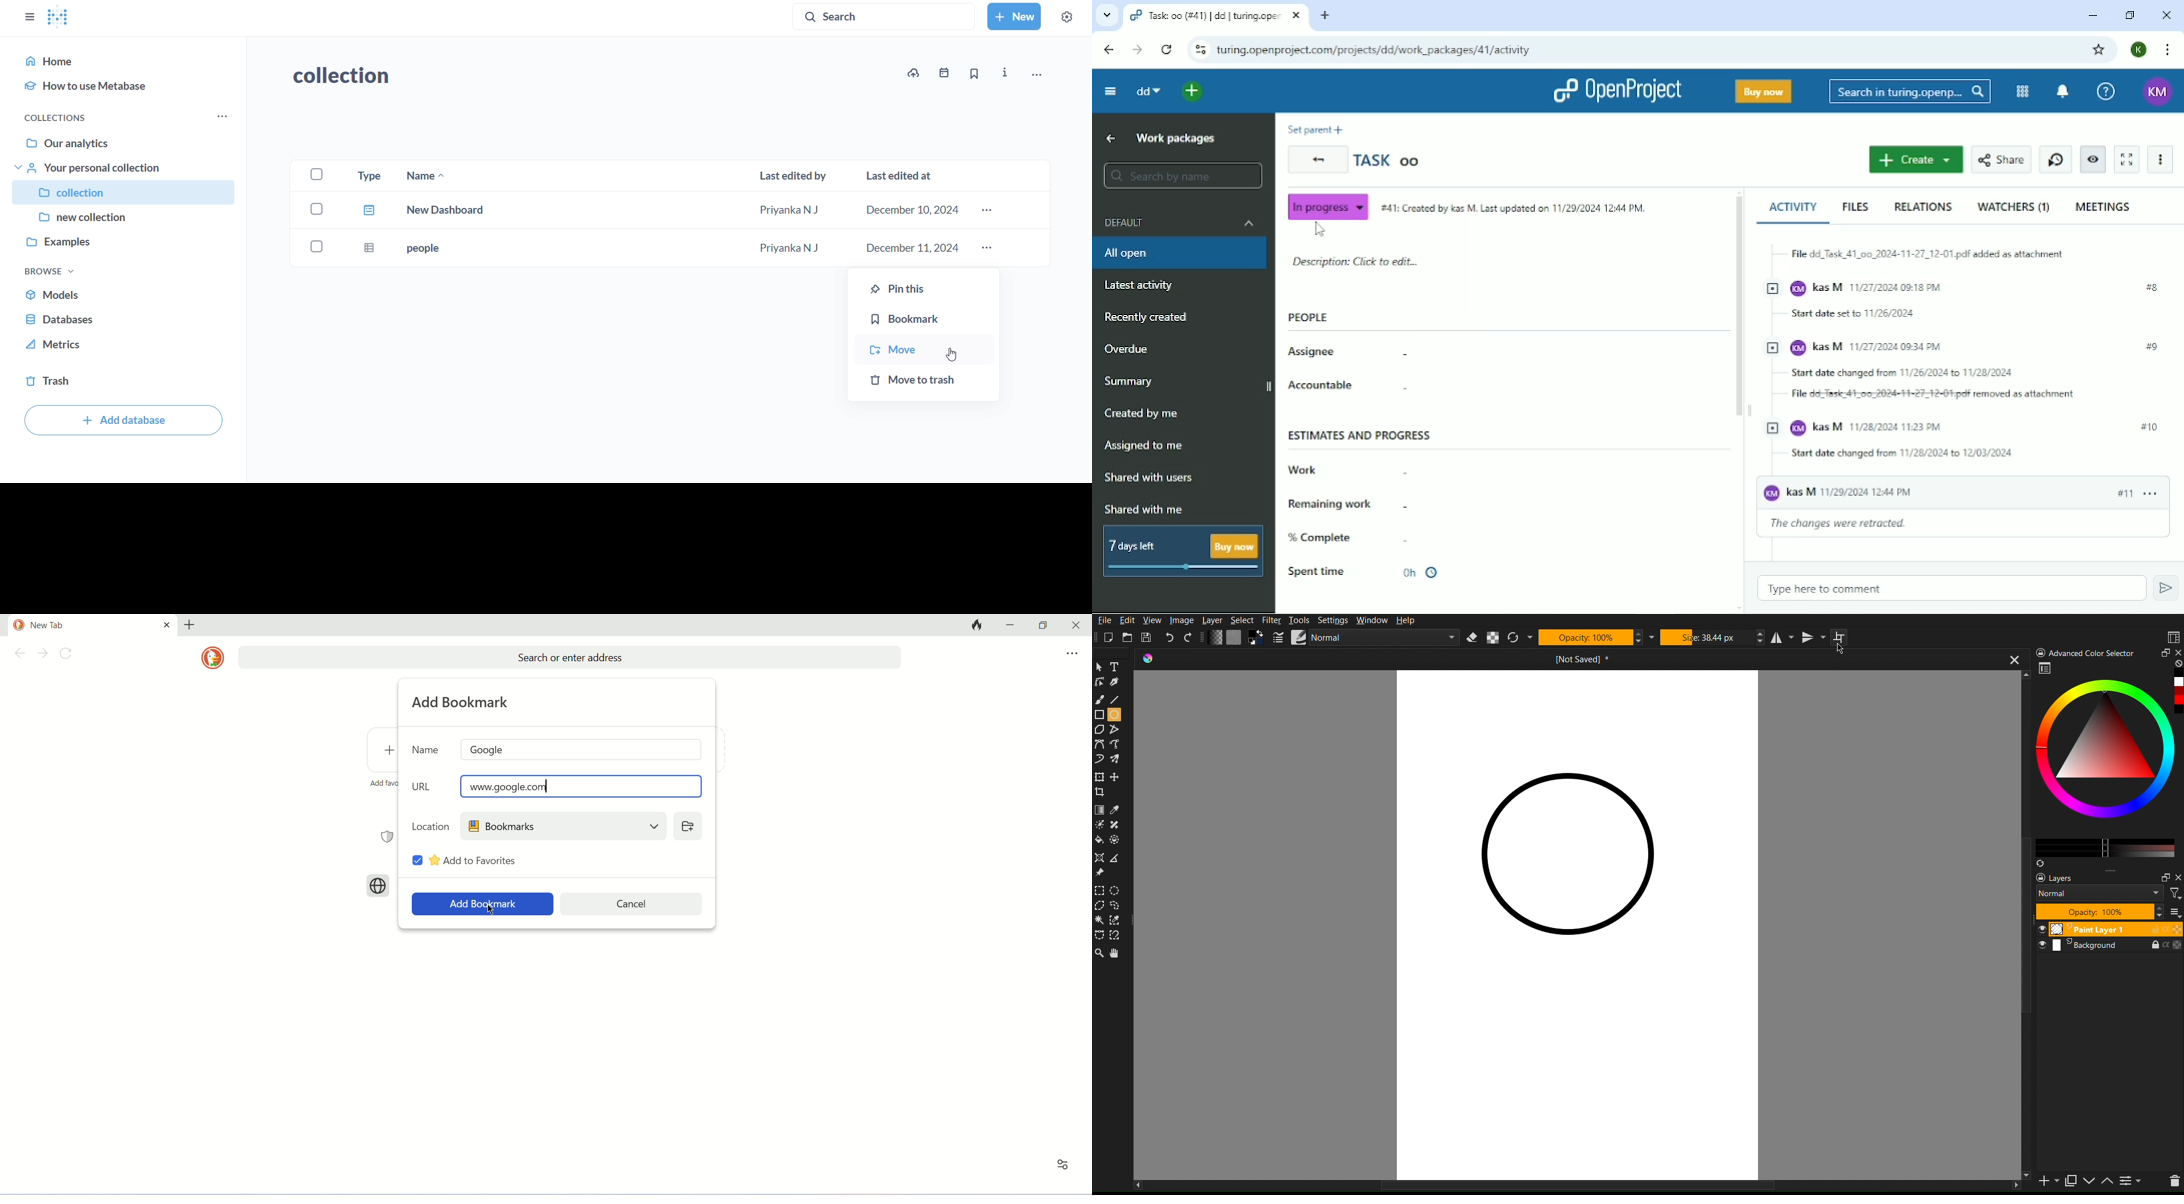 The height and width of the screenshot is (1204, 2184). What do you see at coordinates (923, 350) in the screenshot?
I see `move` at bounding box center [923, 350].